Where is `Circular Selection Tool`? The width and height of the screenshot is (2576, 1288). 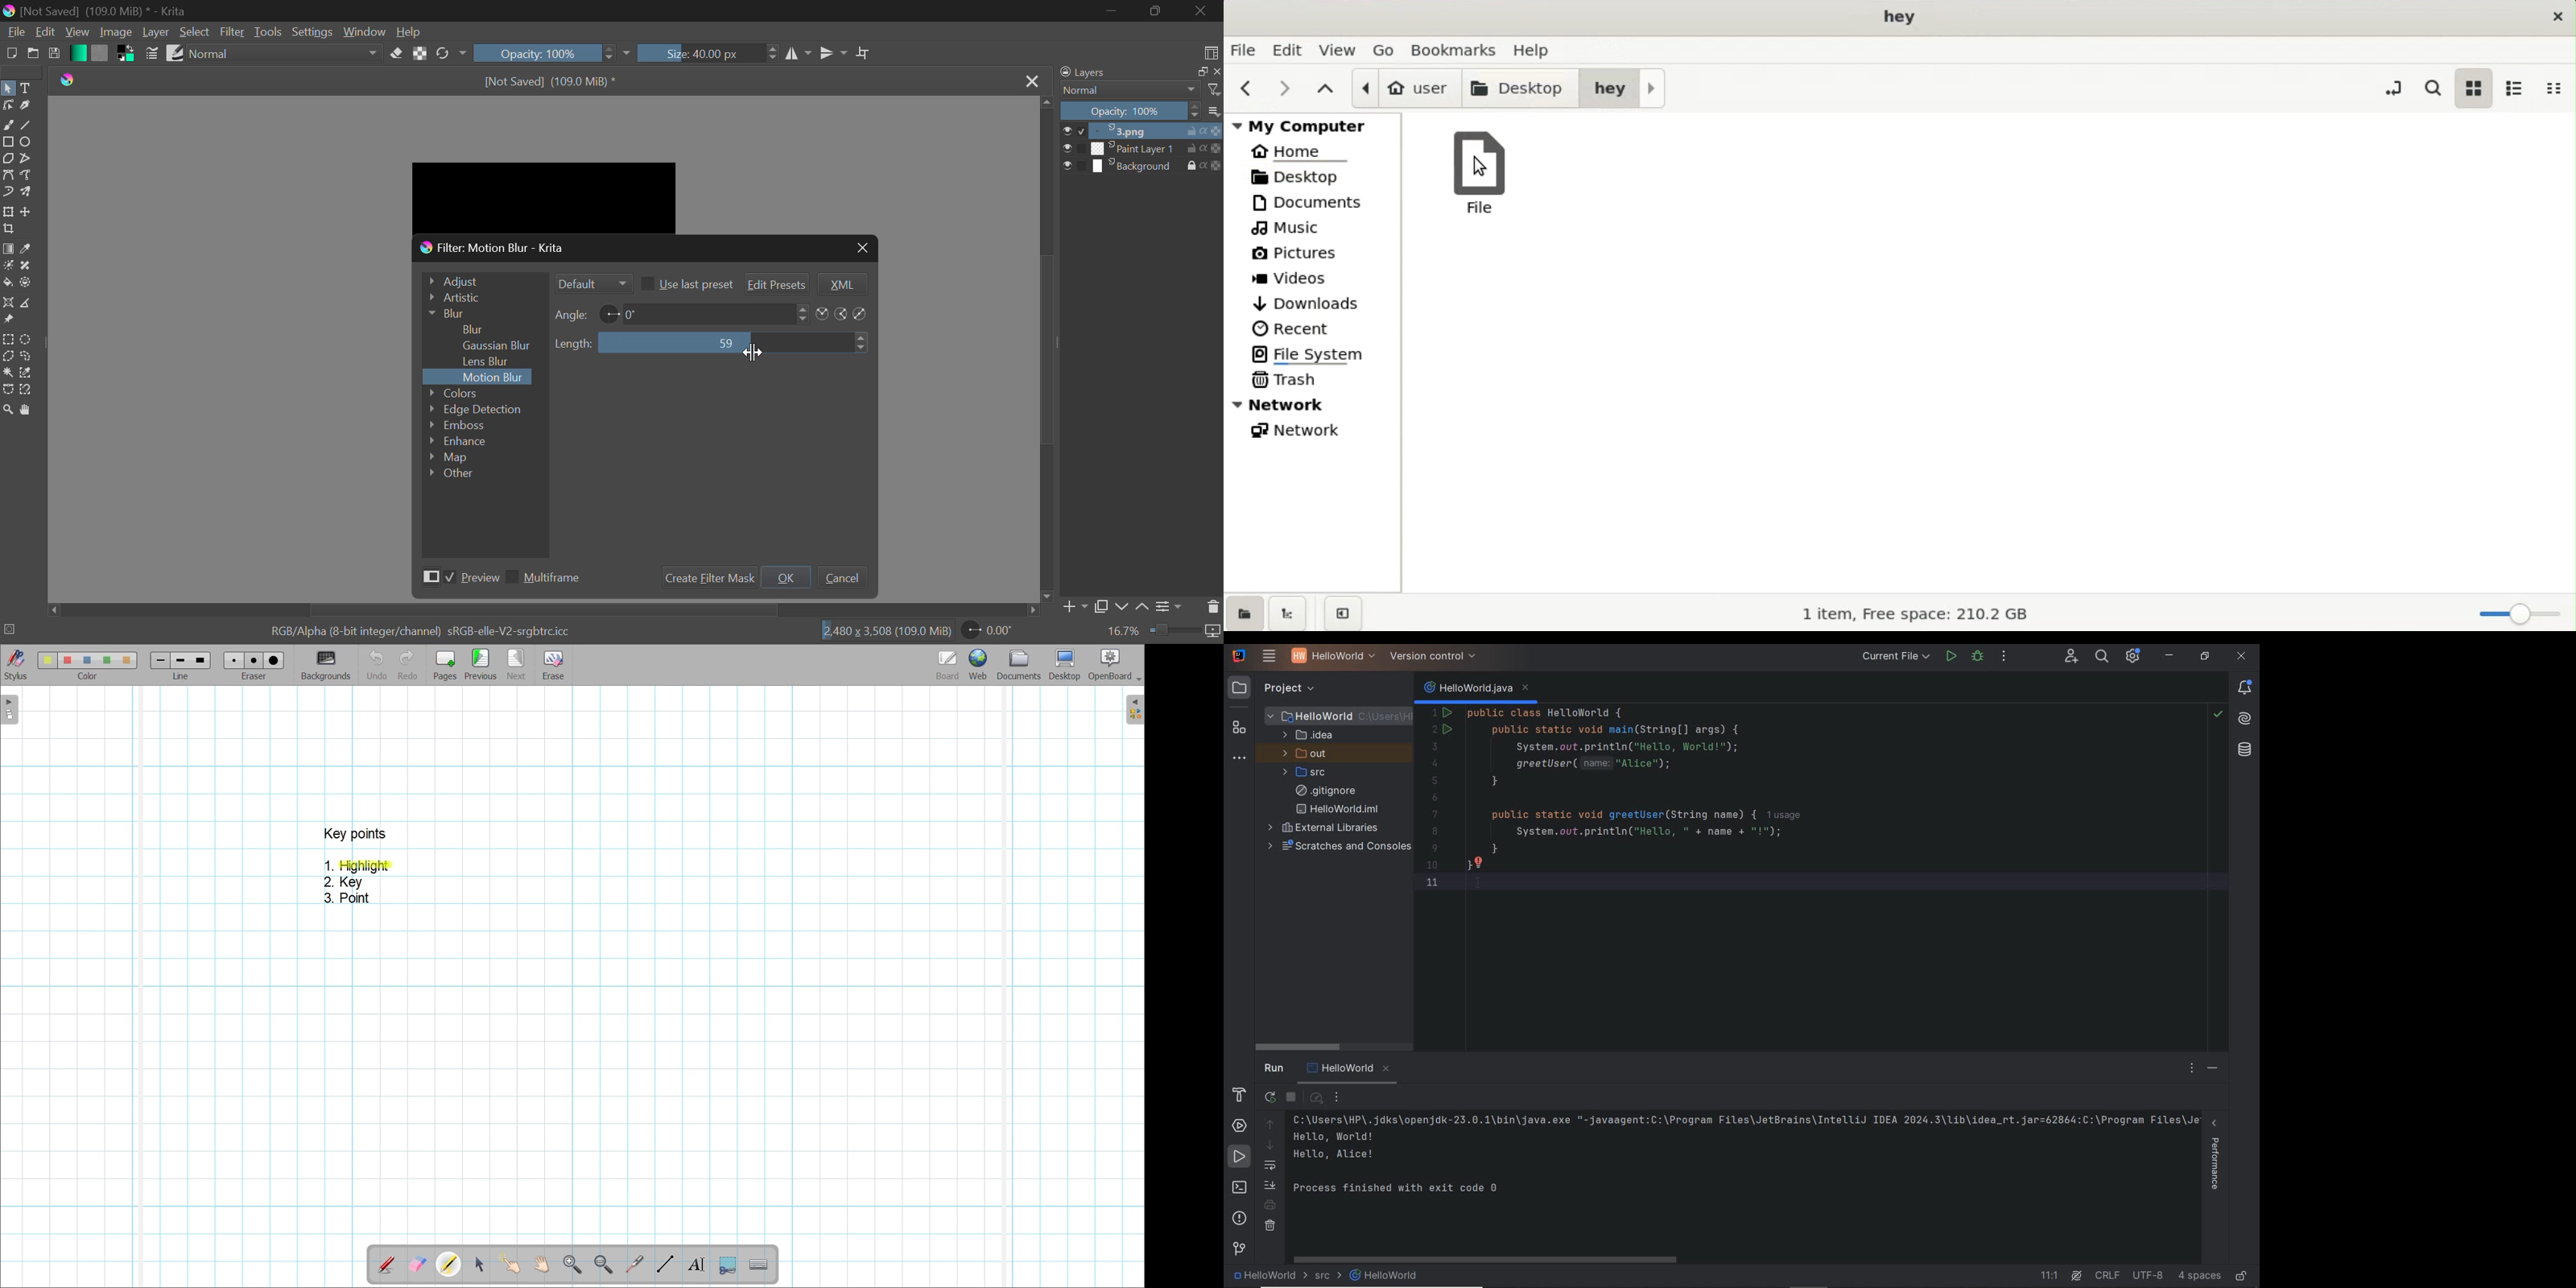
Circular Selection Tool is located at coordinates (28, 340).